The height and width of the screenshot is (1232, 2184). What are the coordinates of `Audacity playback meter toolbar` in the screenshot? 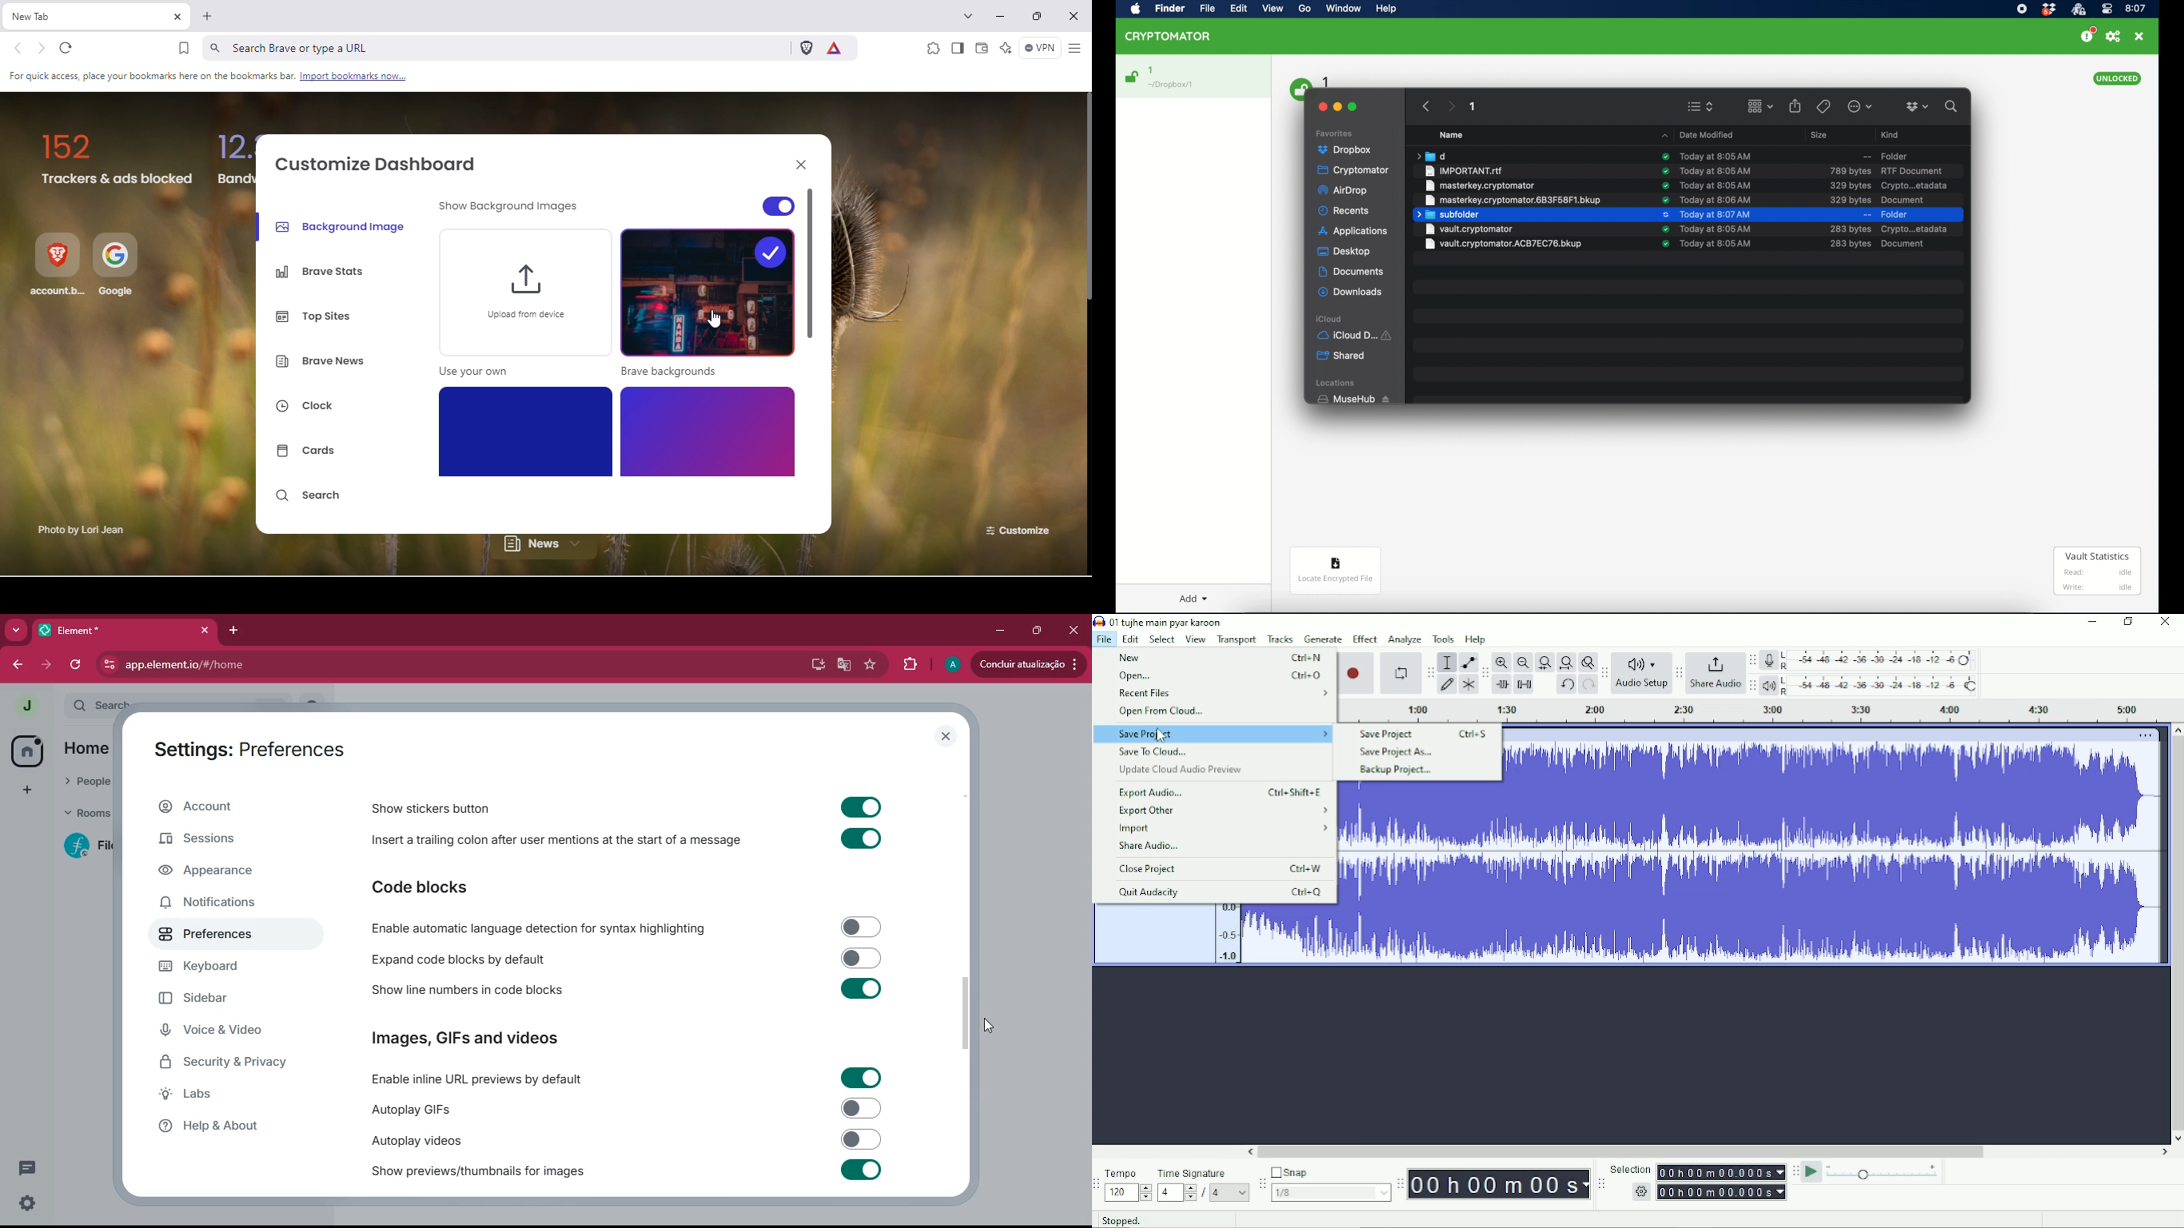 It's located at (1754, 685).